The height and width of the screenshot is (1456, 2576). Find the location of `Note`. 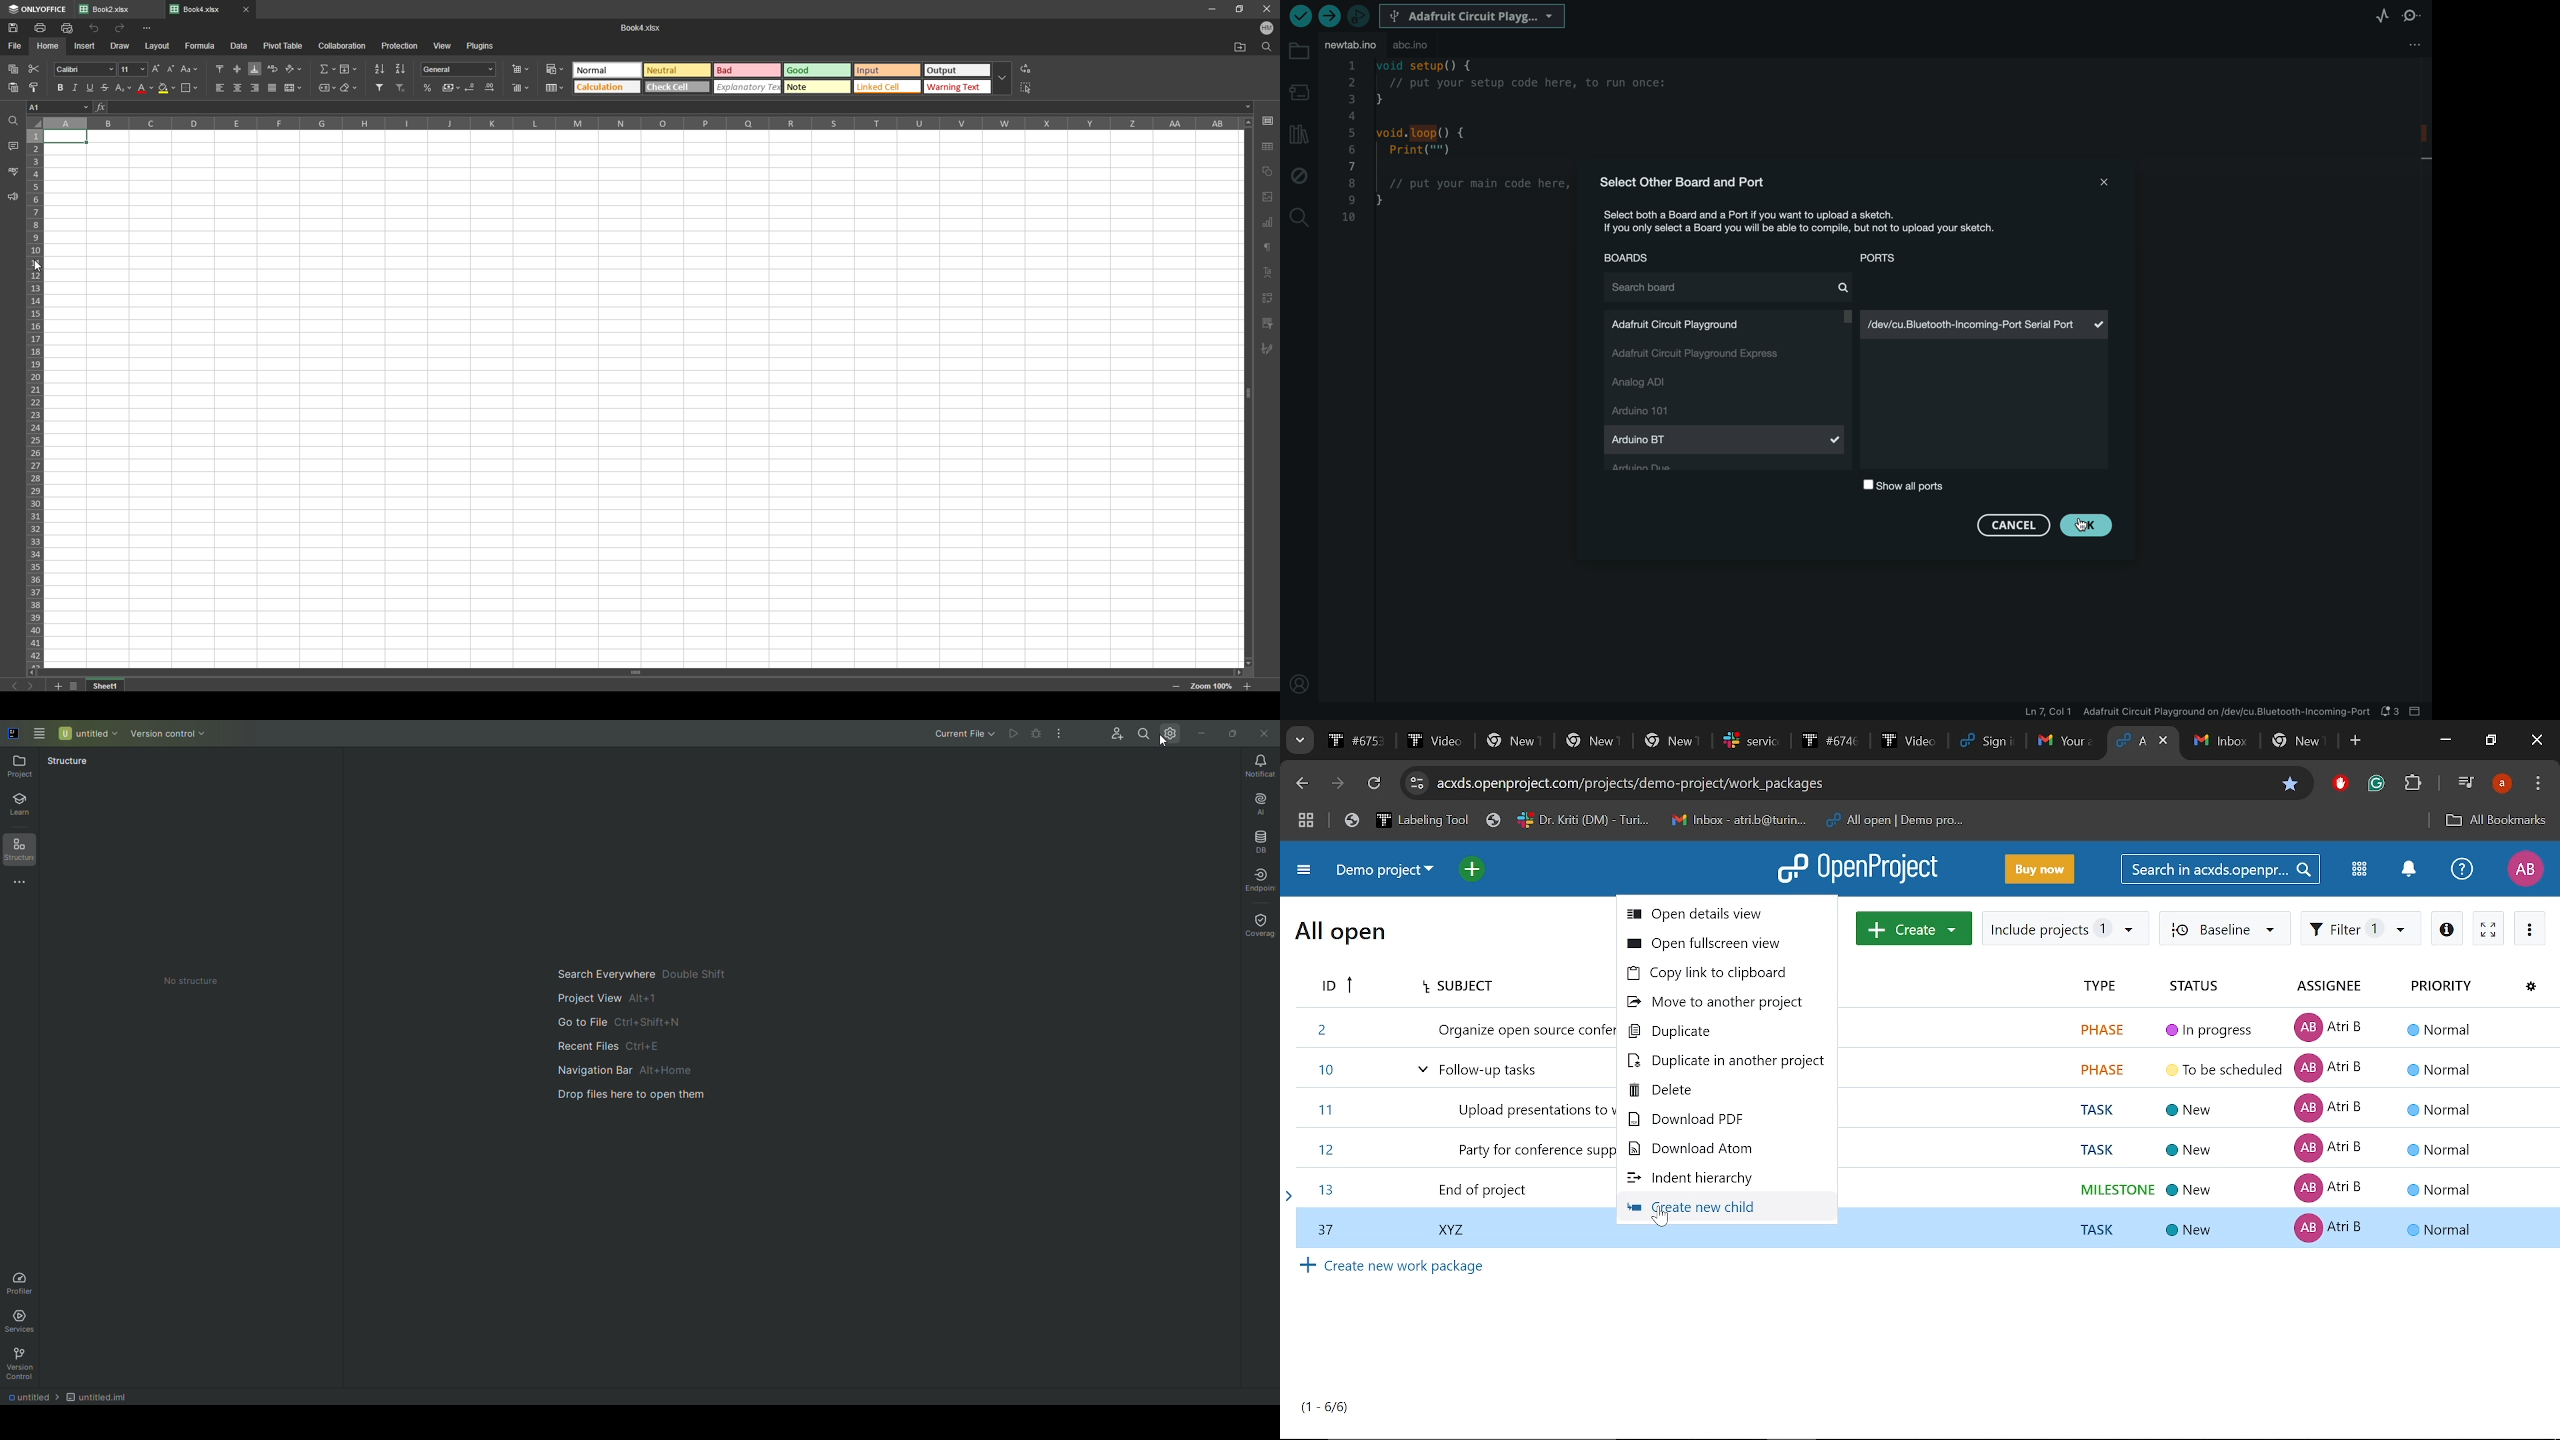

Note is located at coordinates (818, 87).